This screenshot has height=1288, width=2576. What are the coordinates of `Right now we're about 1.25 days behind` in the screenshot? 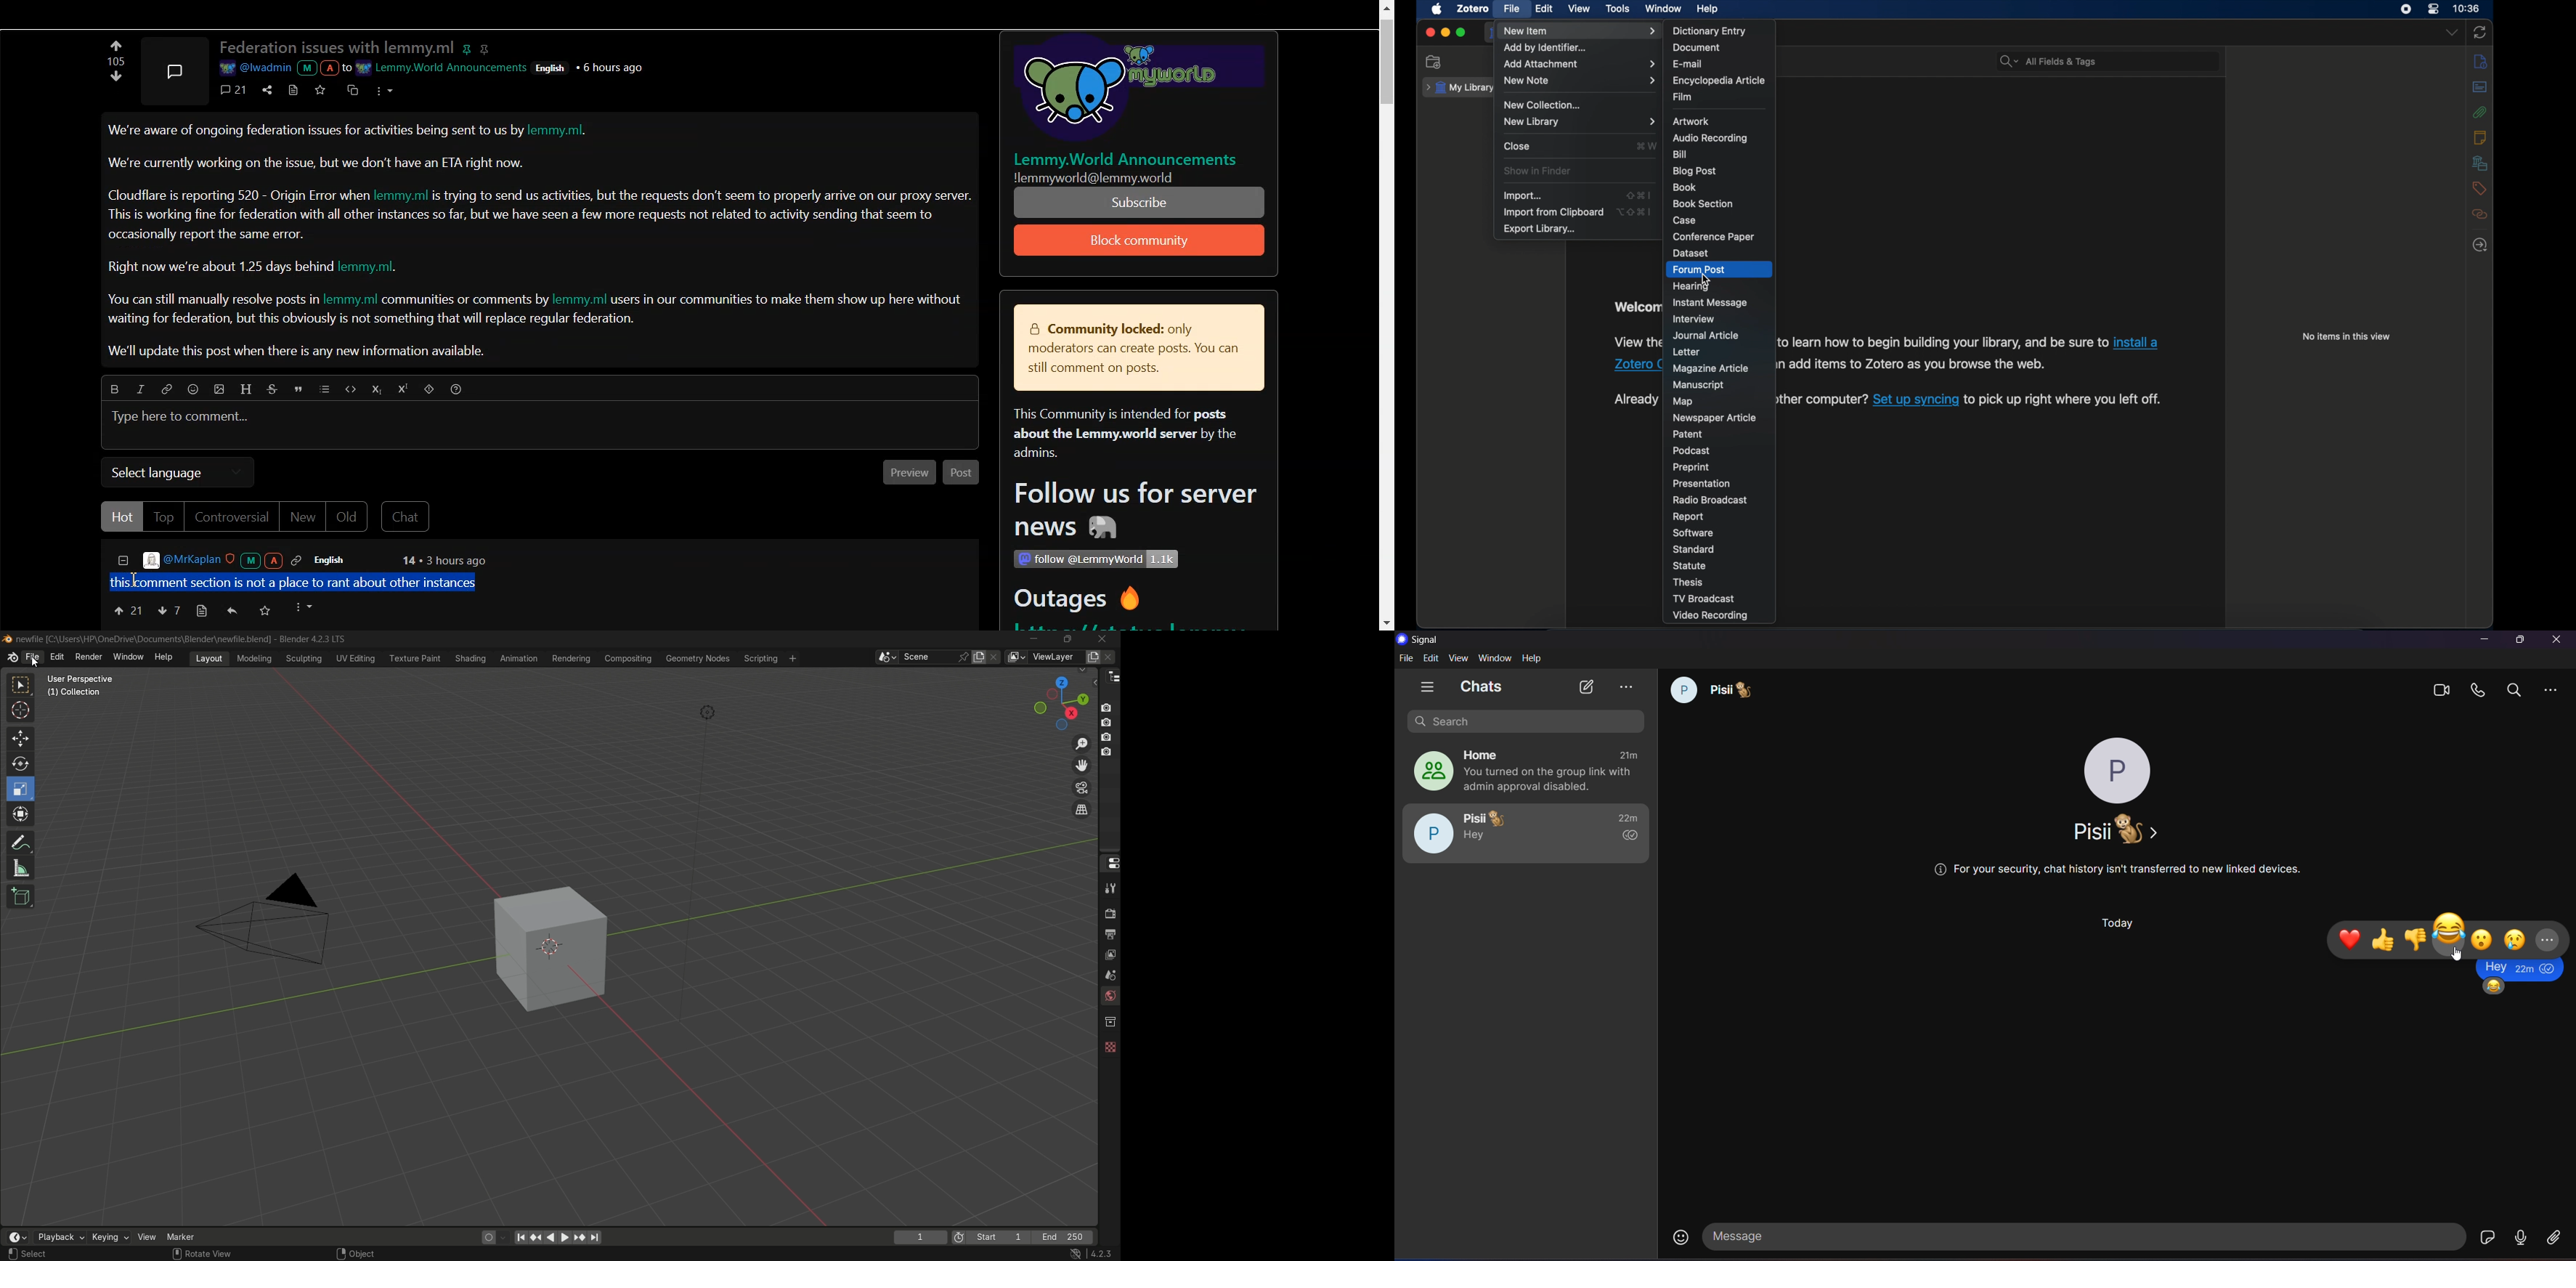 It's located at (222, 267).